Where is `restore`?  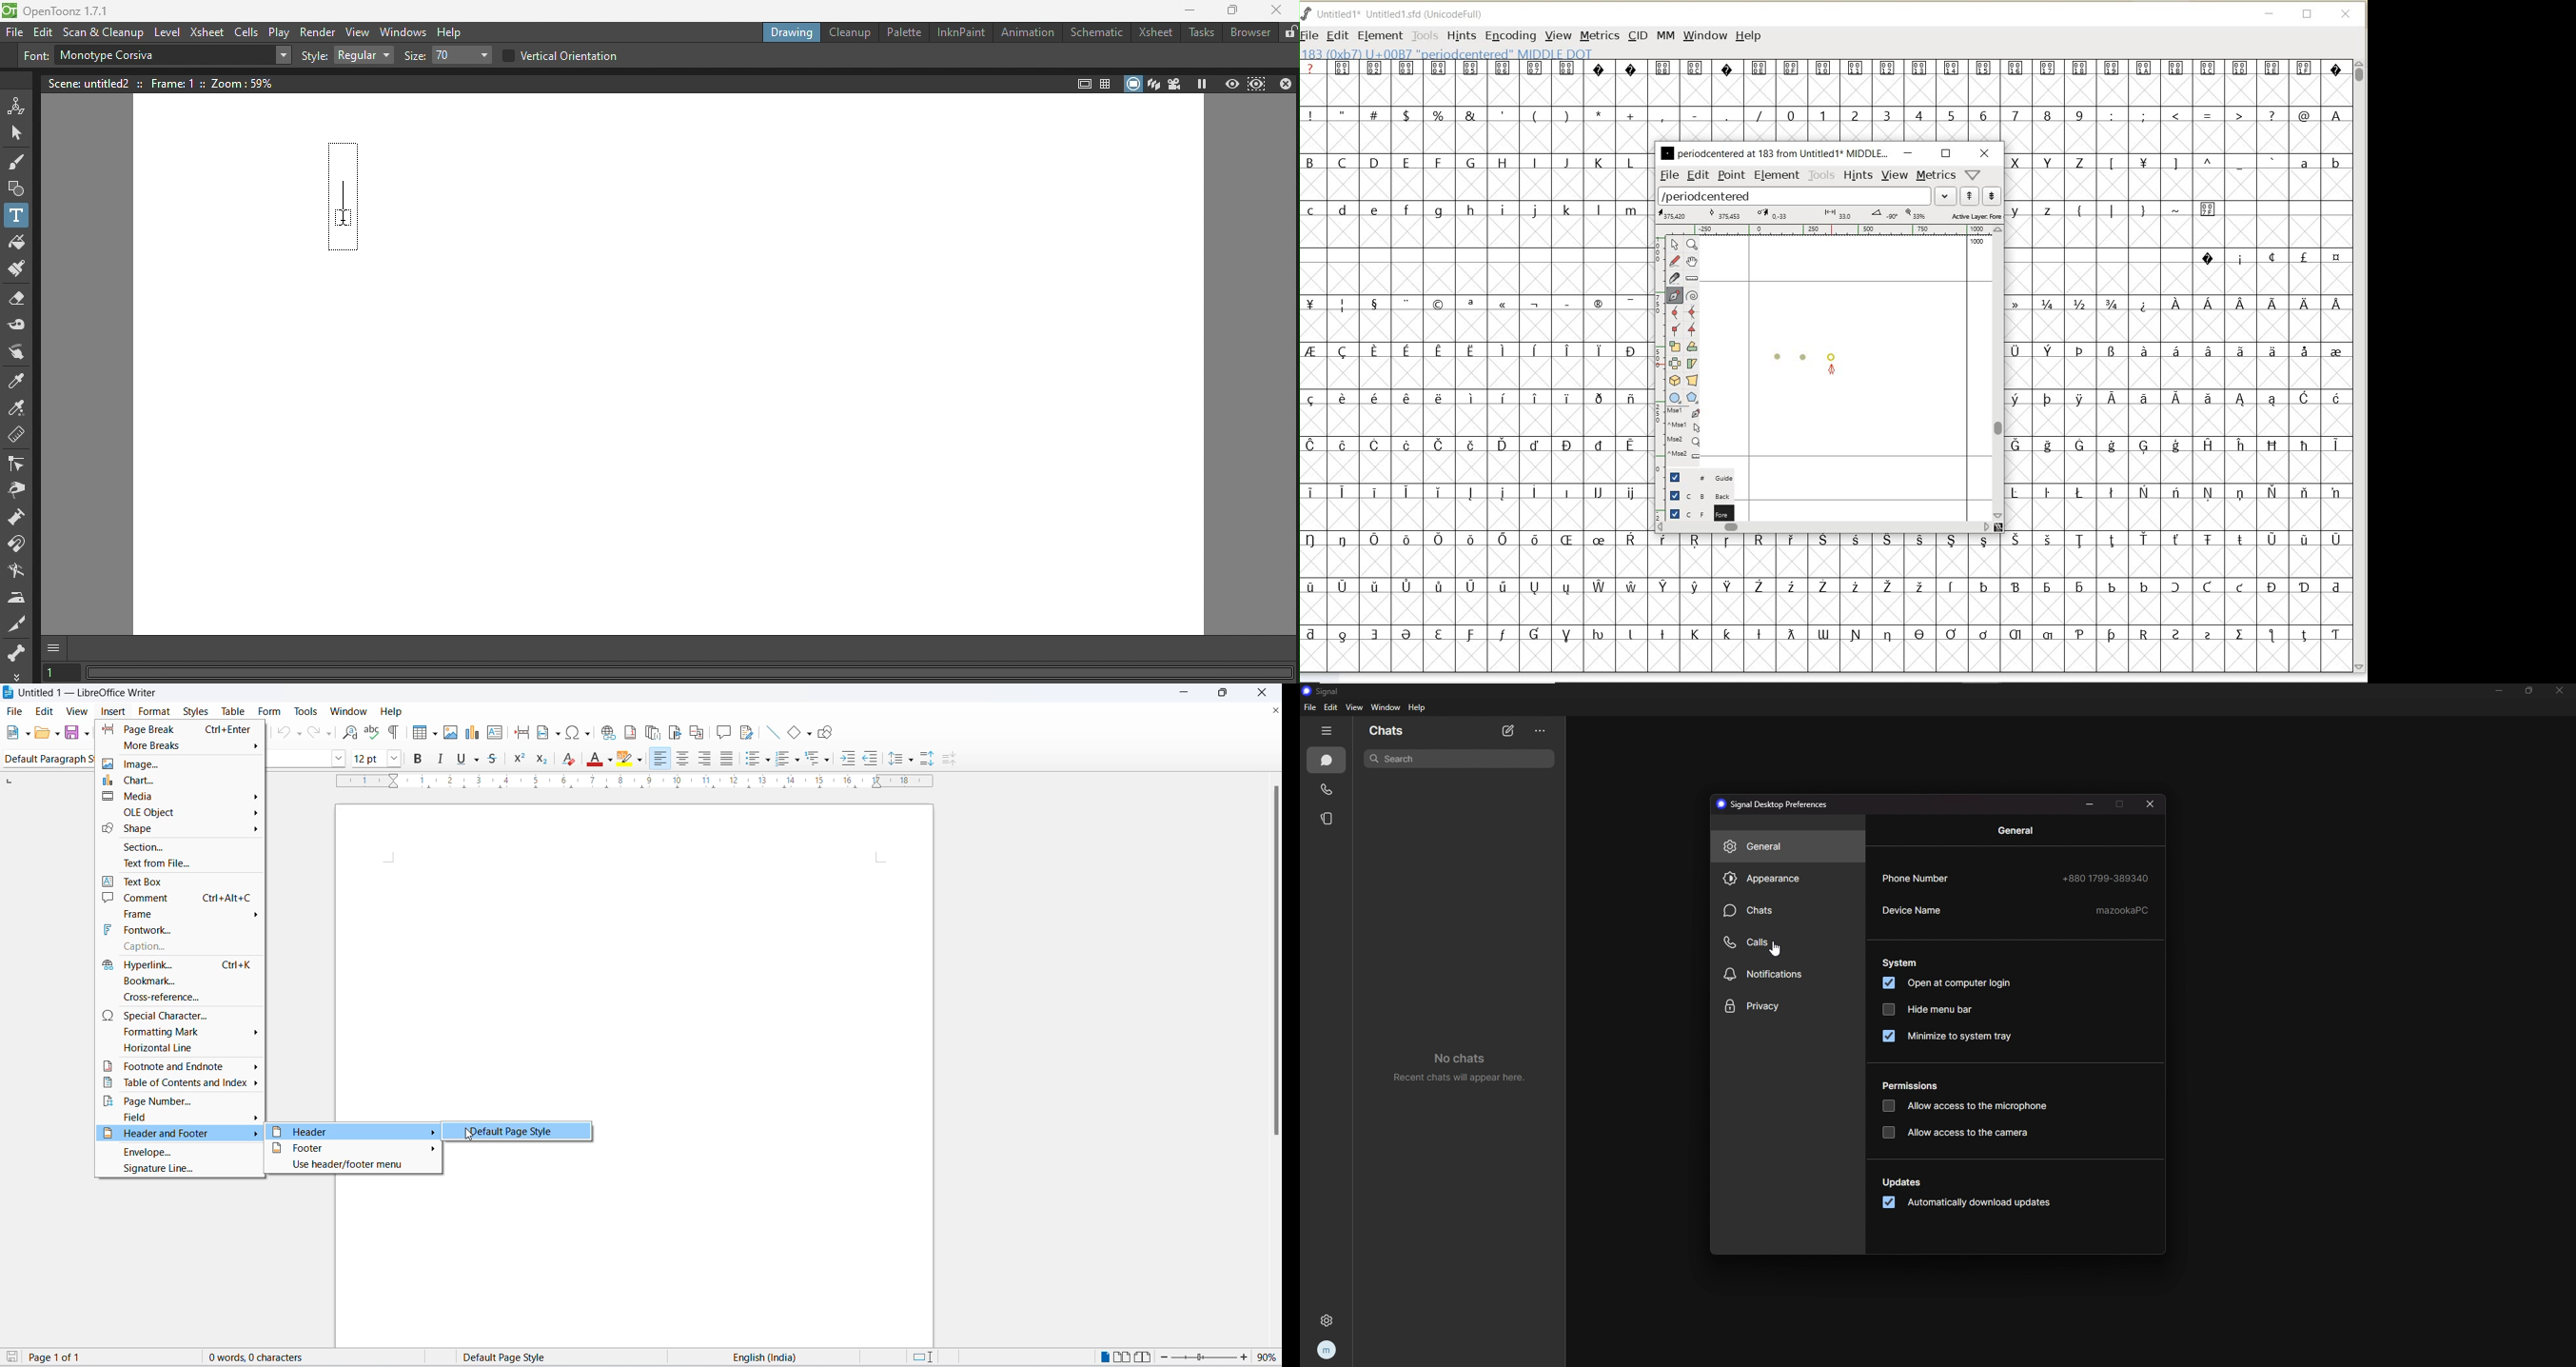 restore is located at coordinates (1946, 153).